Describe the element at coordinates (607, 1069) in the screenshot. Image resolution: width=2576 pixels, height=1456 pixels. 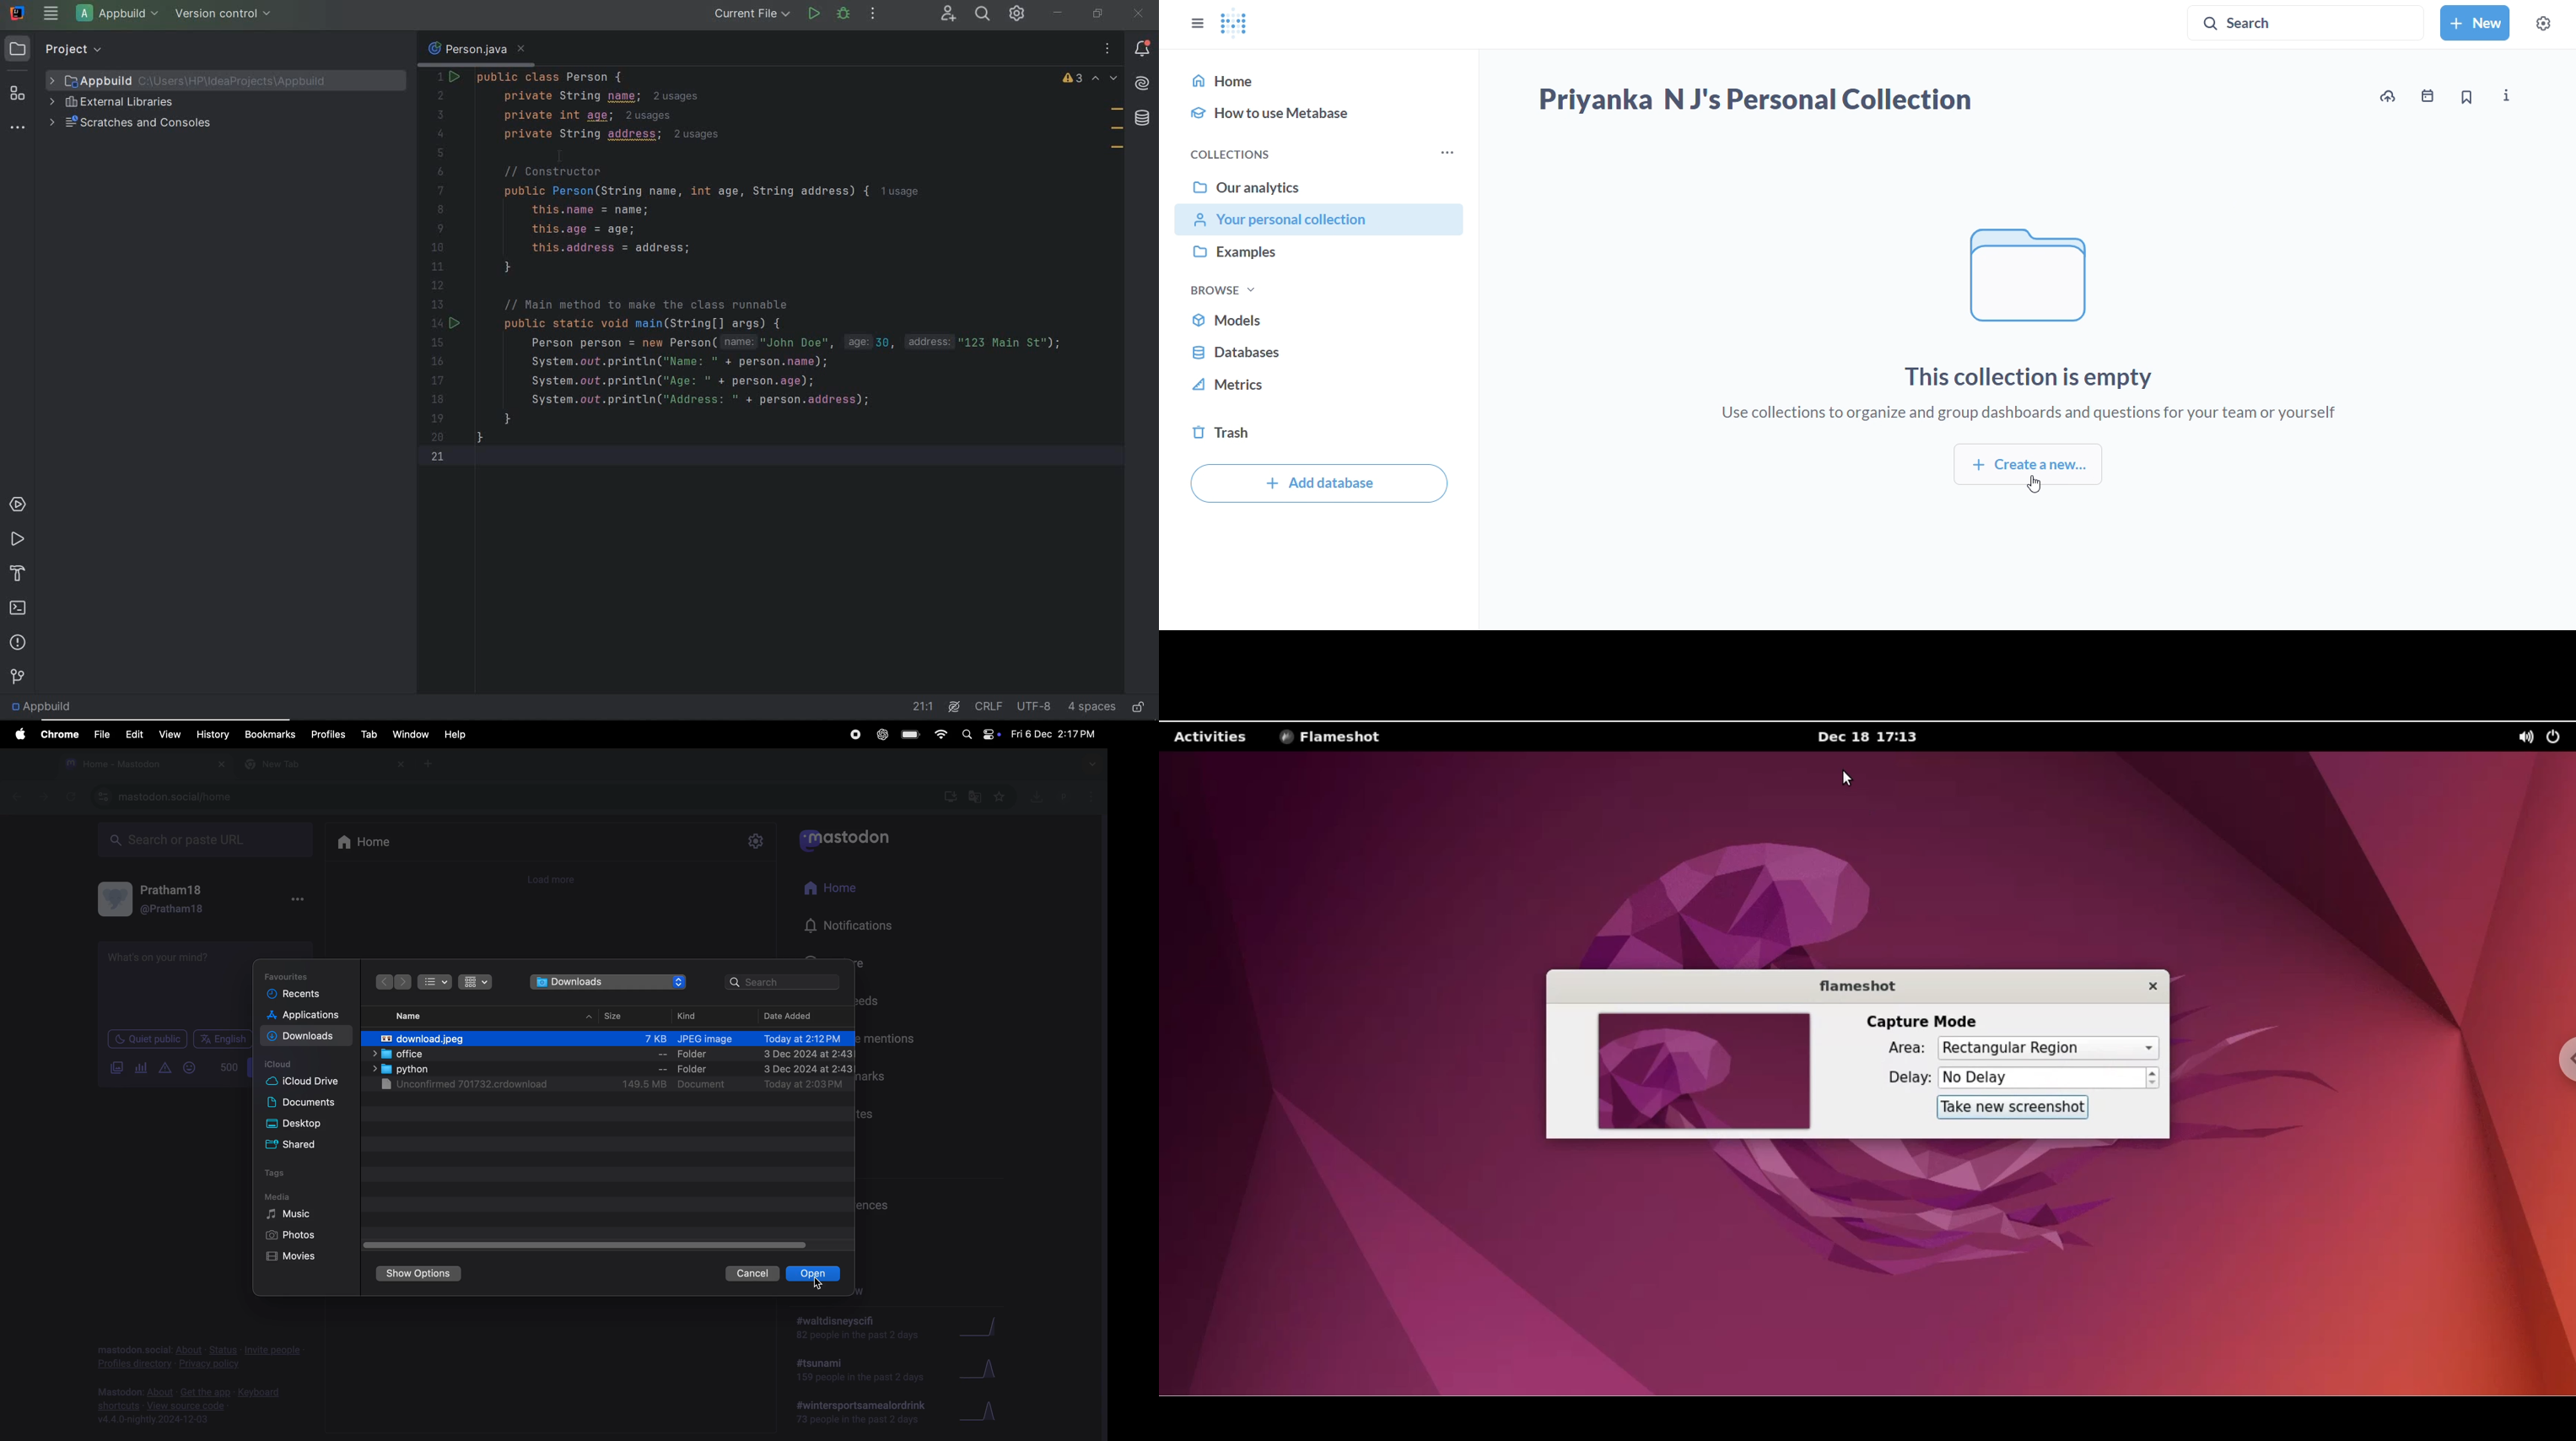
I see `python file` at that location.